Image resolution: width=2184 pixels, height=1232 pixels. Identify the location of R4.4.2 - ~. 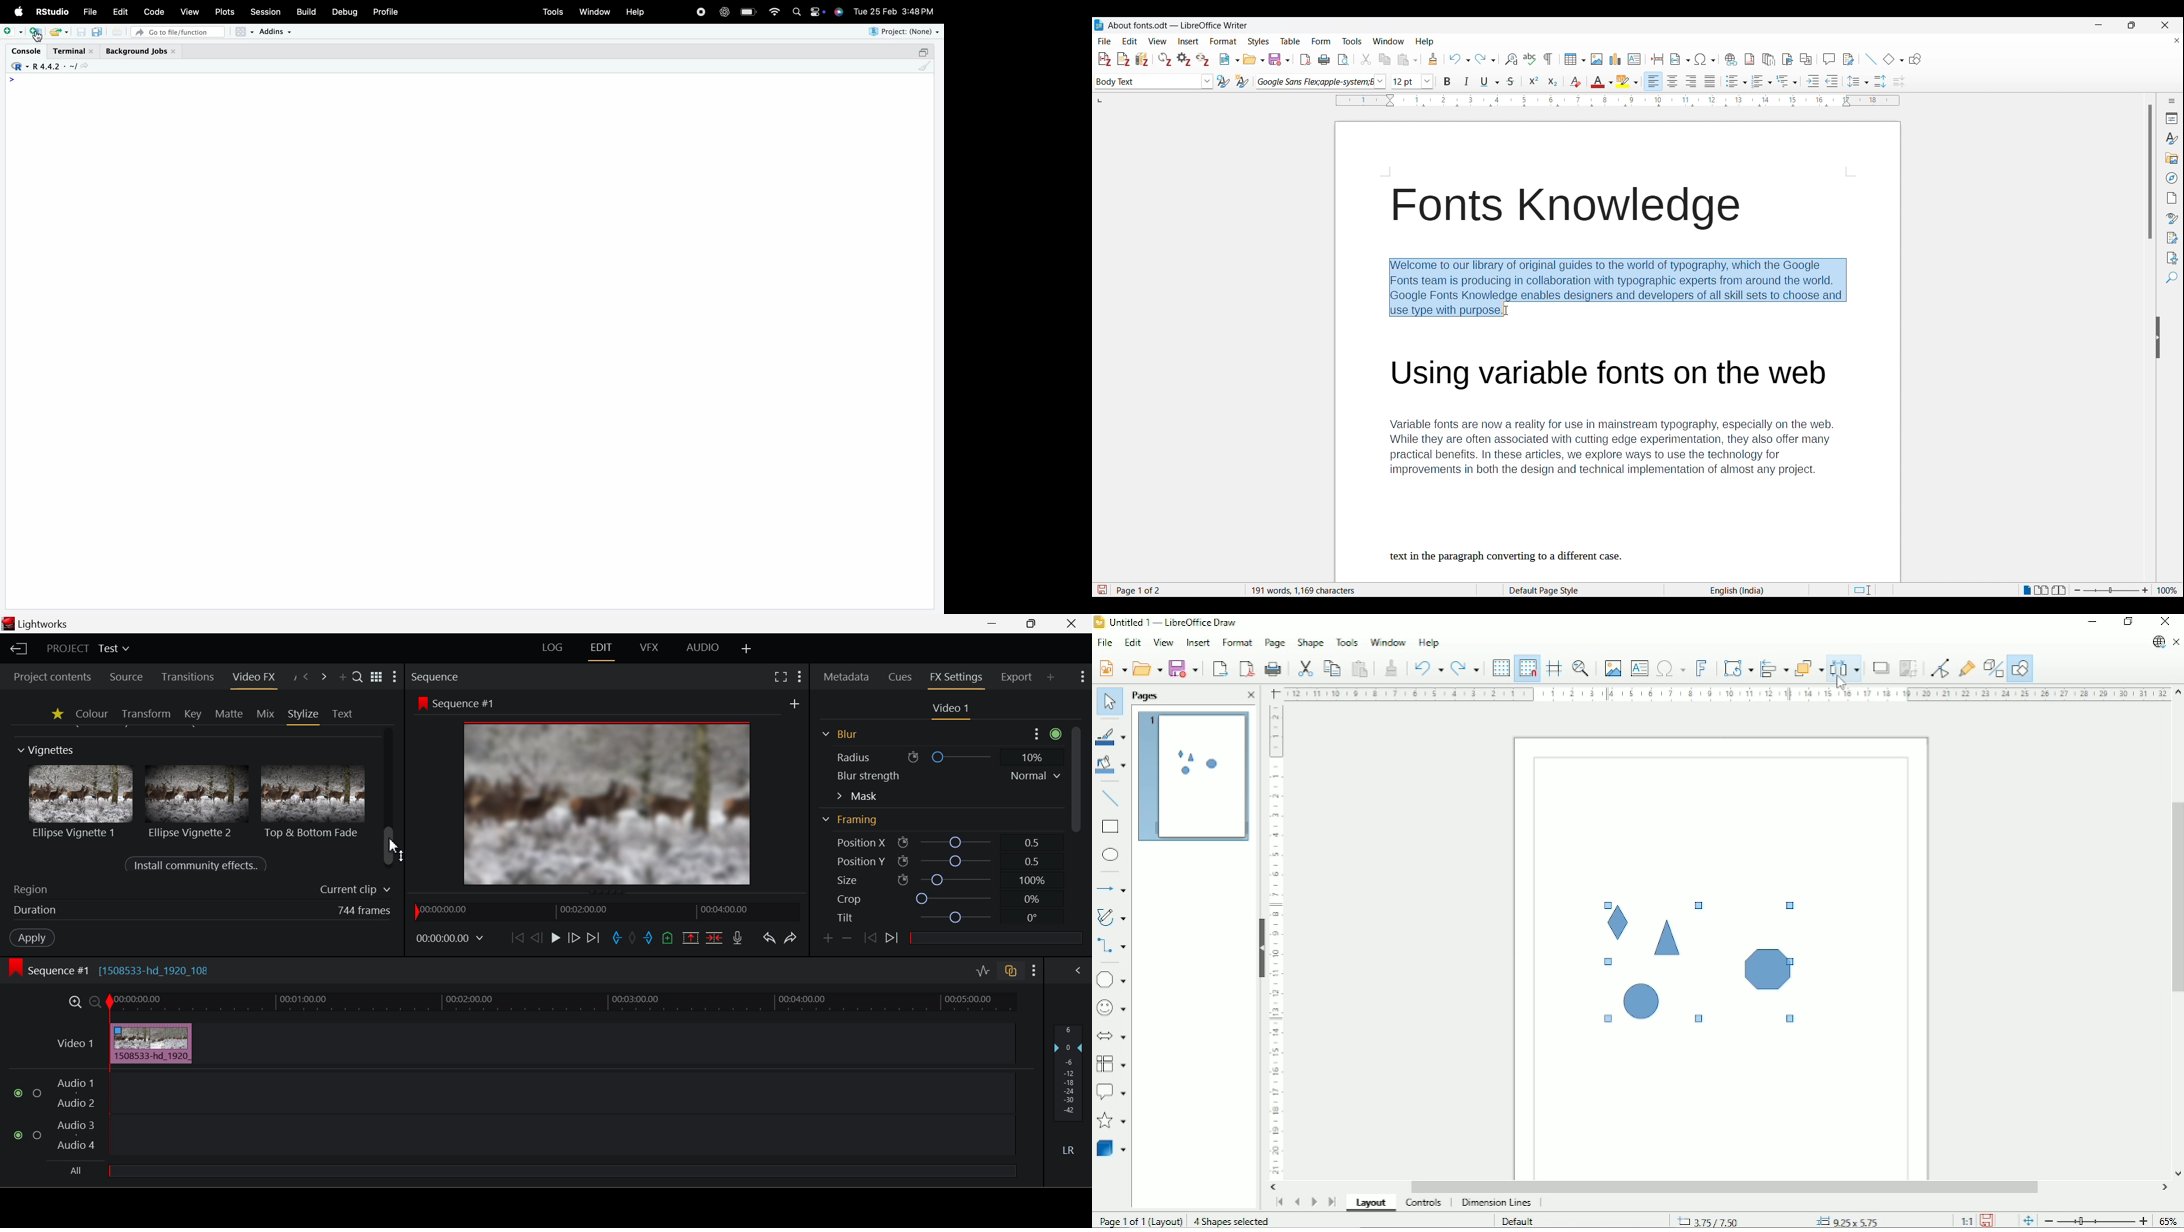
(53, 67).